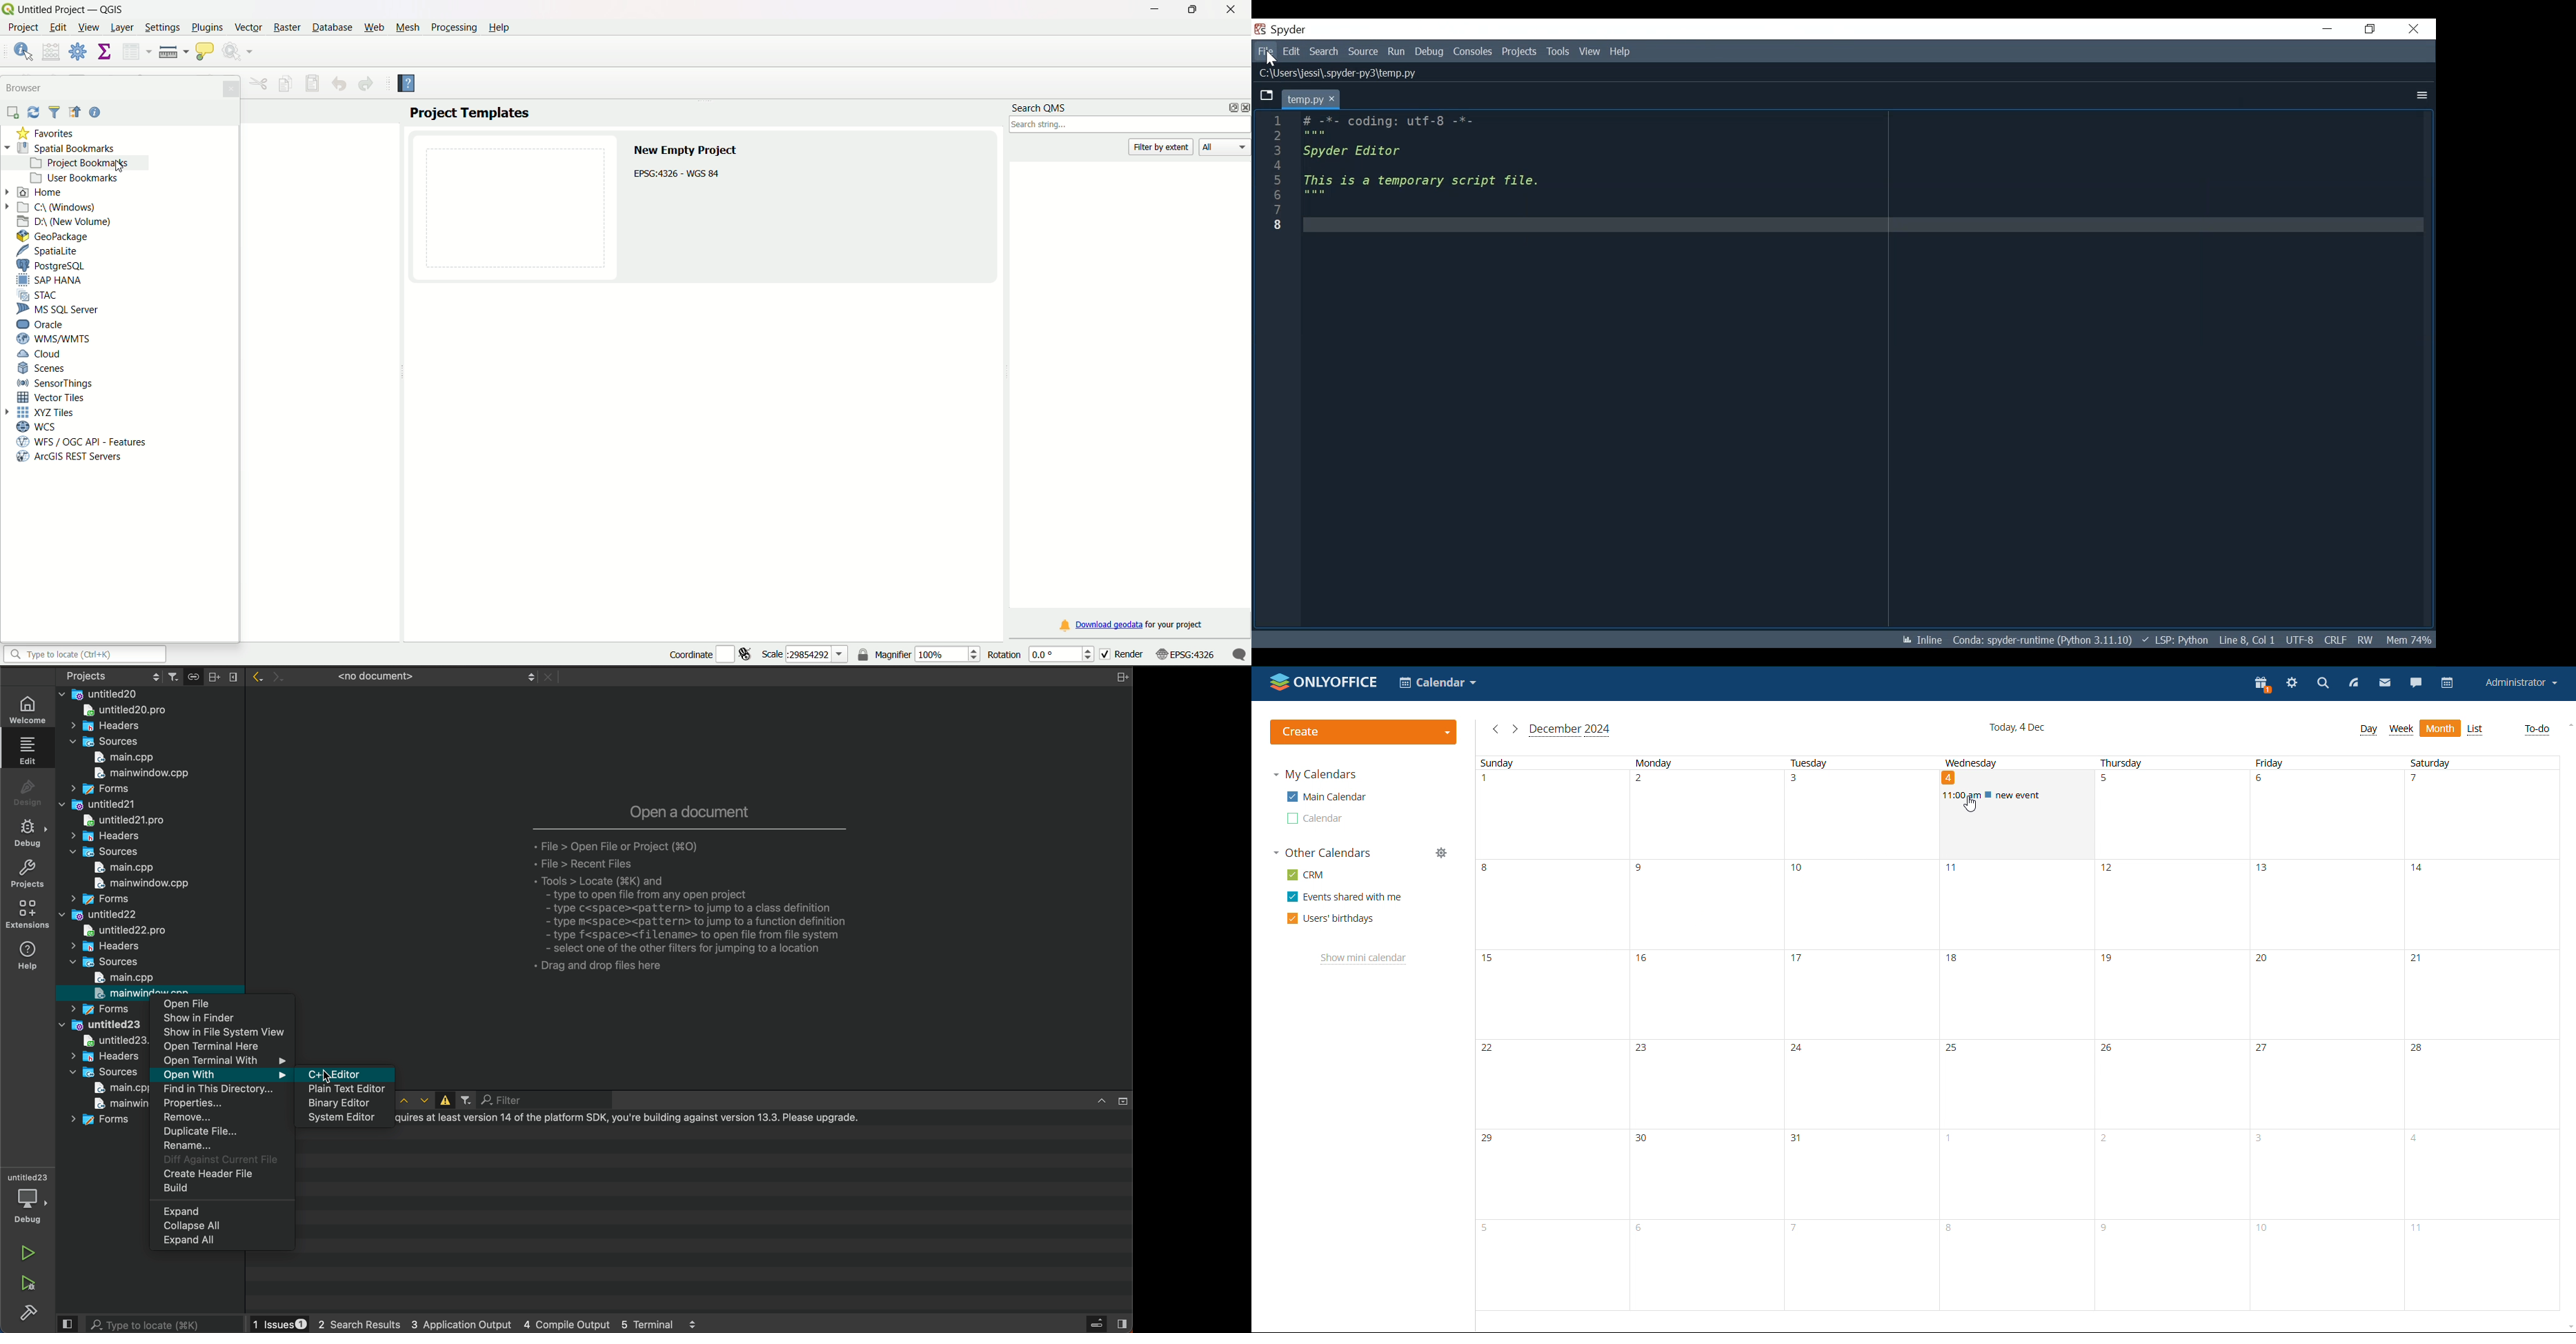  I want to click on open with, so click(223, 1060).